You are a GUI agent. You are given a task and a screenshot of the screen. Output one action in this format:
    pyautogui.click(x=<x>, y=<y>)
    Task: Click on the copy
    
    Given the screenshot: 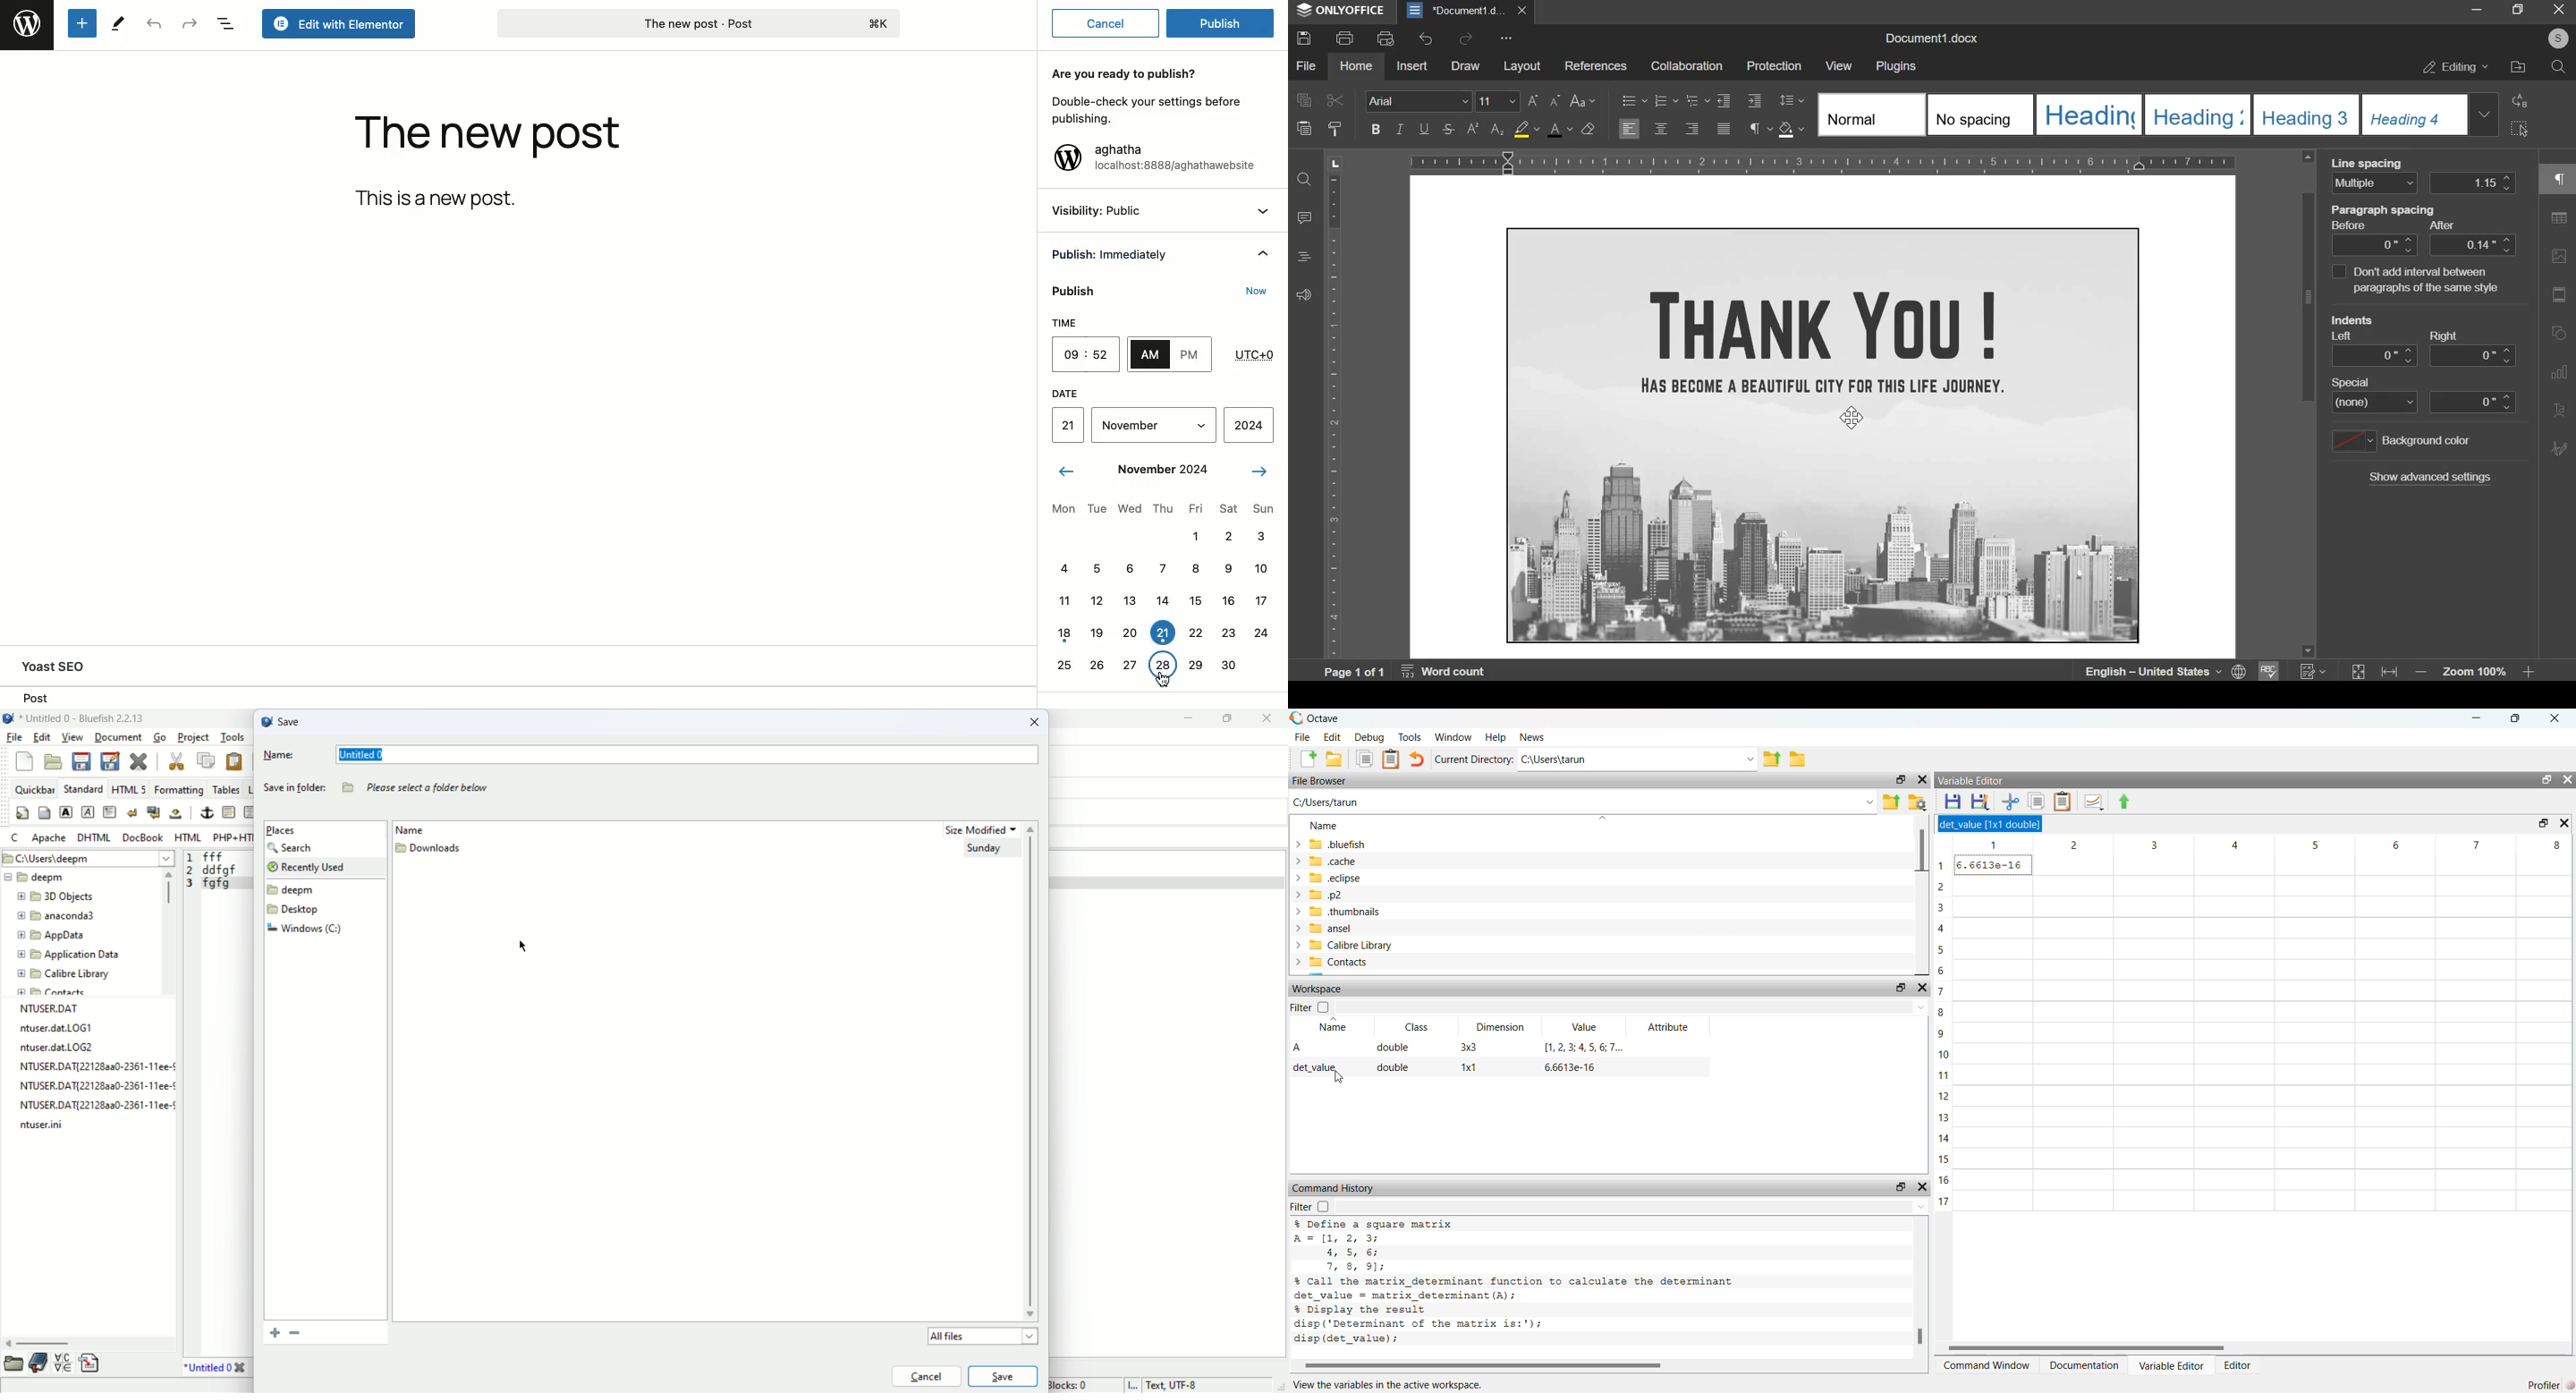 What is the action you would take?
    pyautogui.click(x=1304, y=100)
    